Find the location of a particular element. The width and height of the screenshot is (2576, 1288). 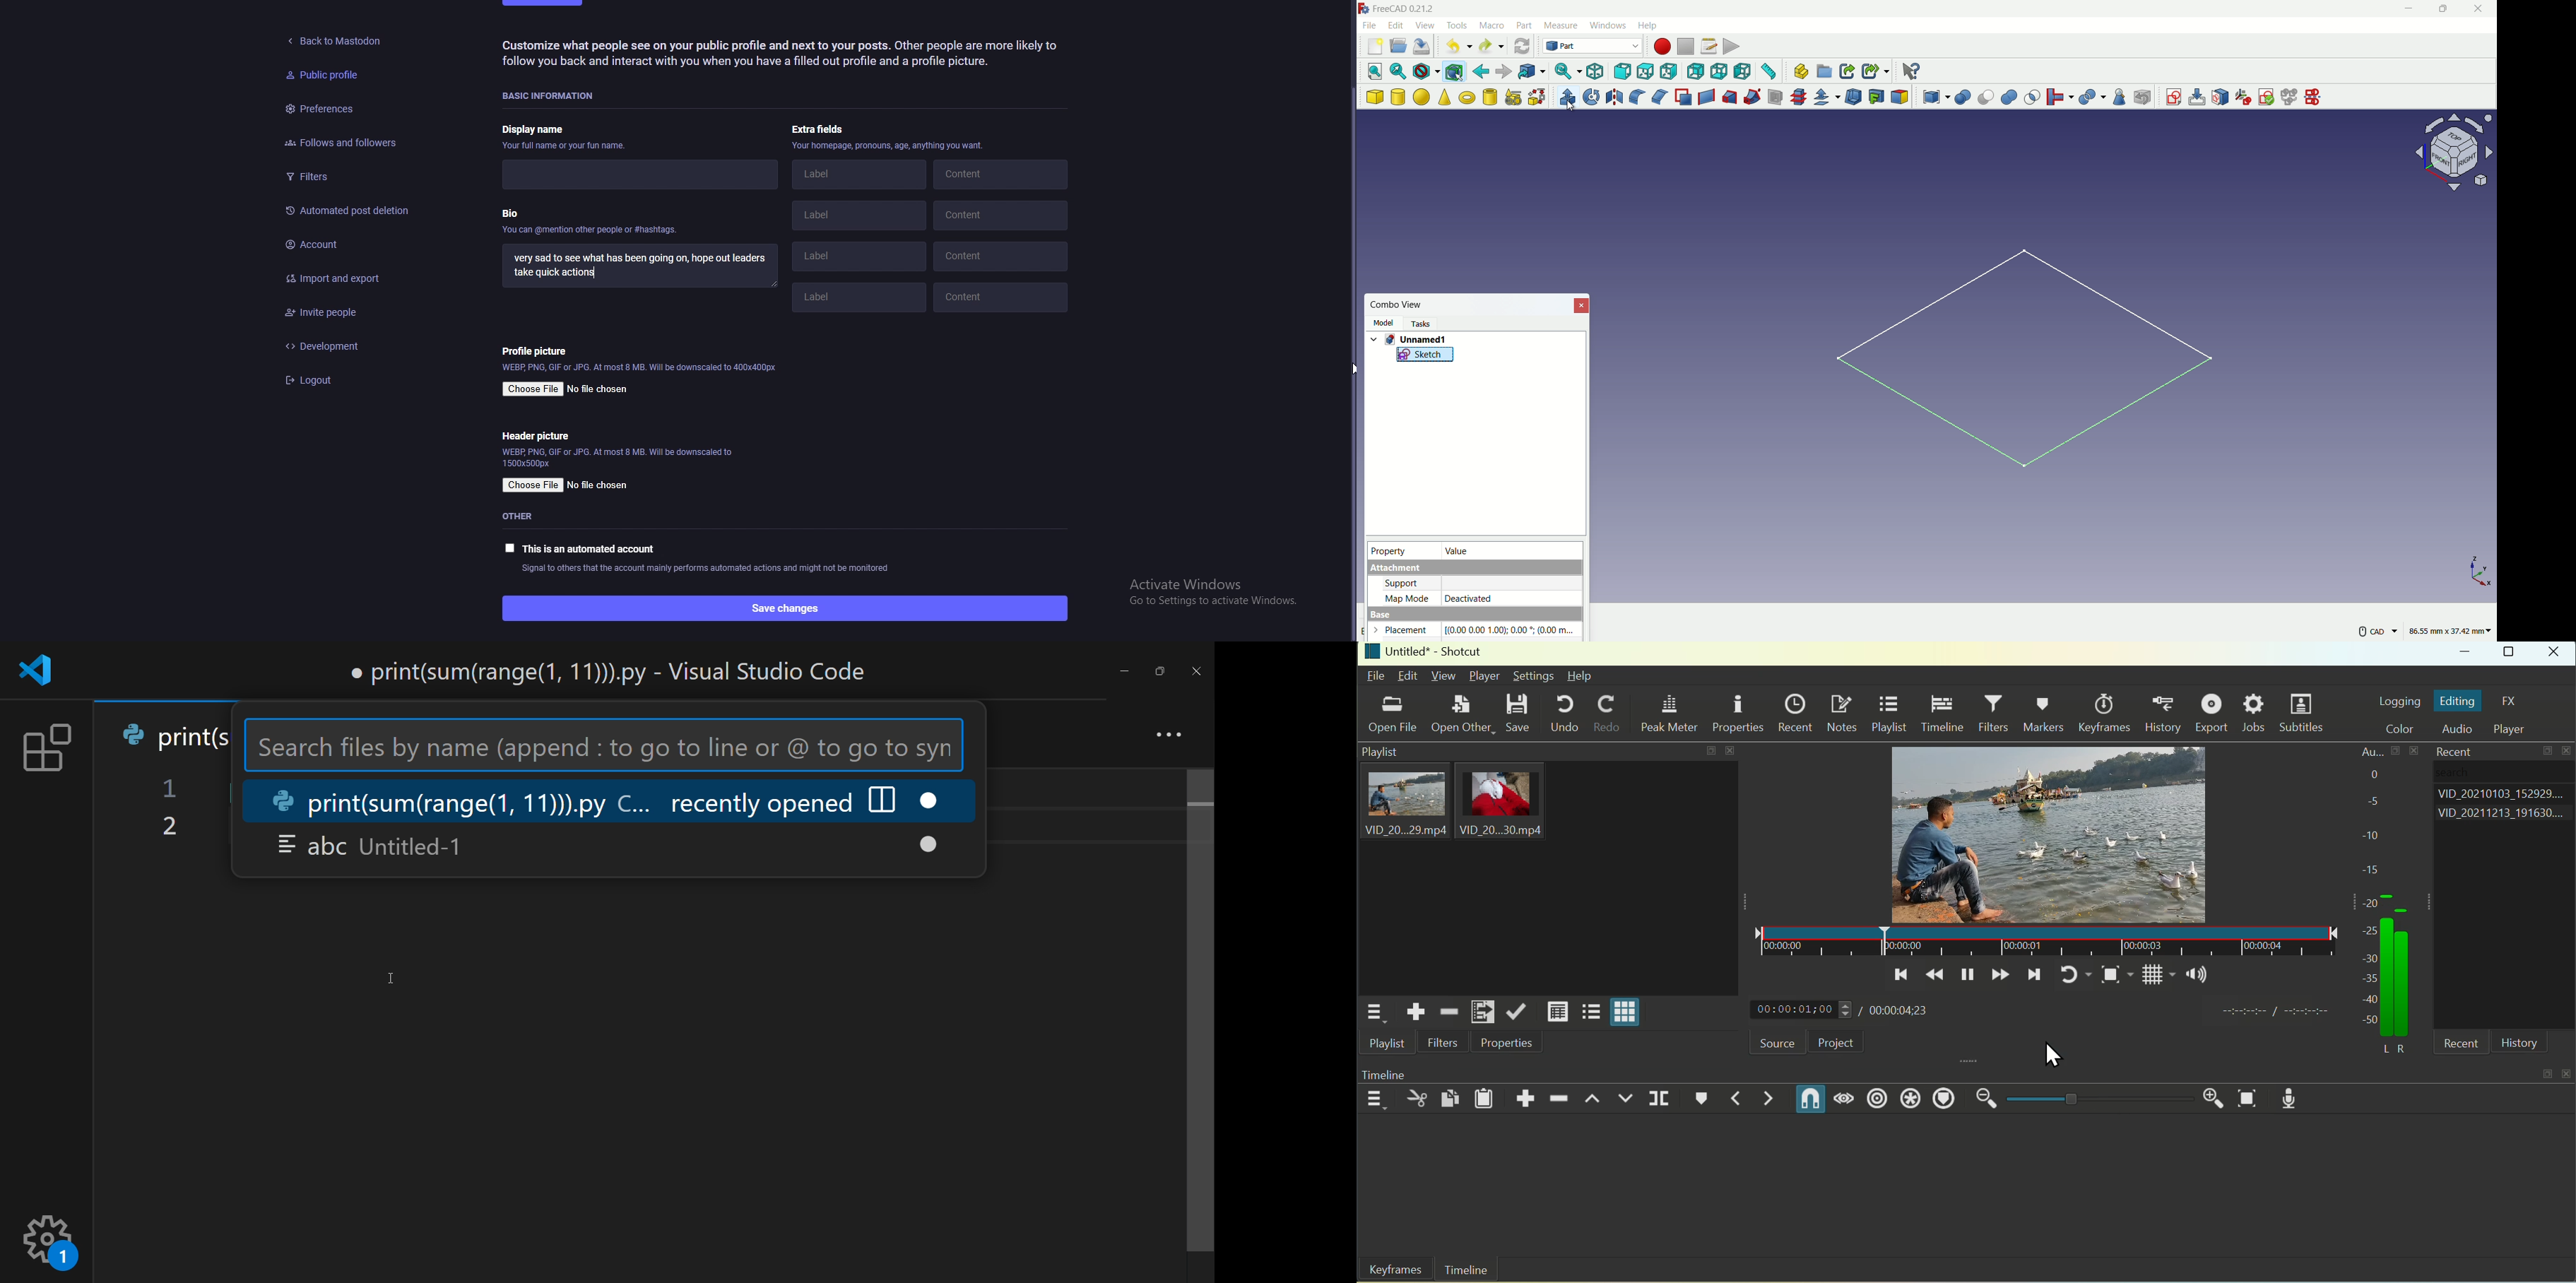

create sub link is located at coordinates (1875, 71).